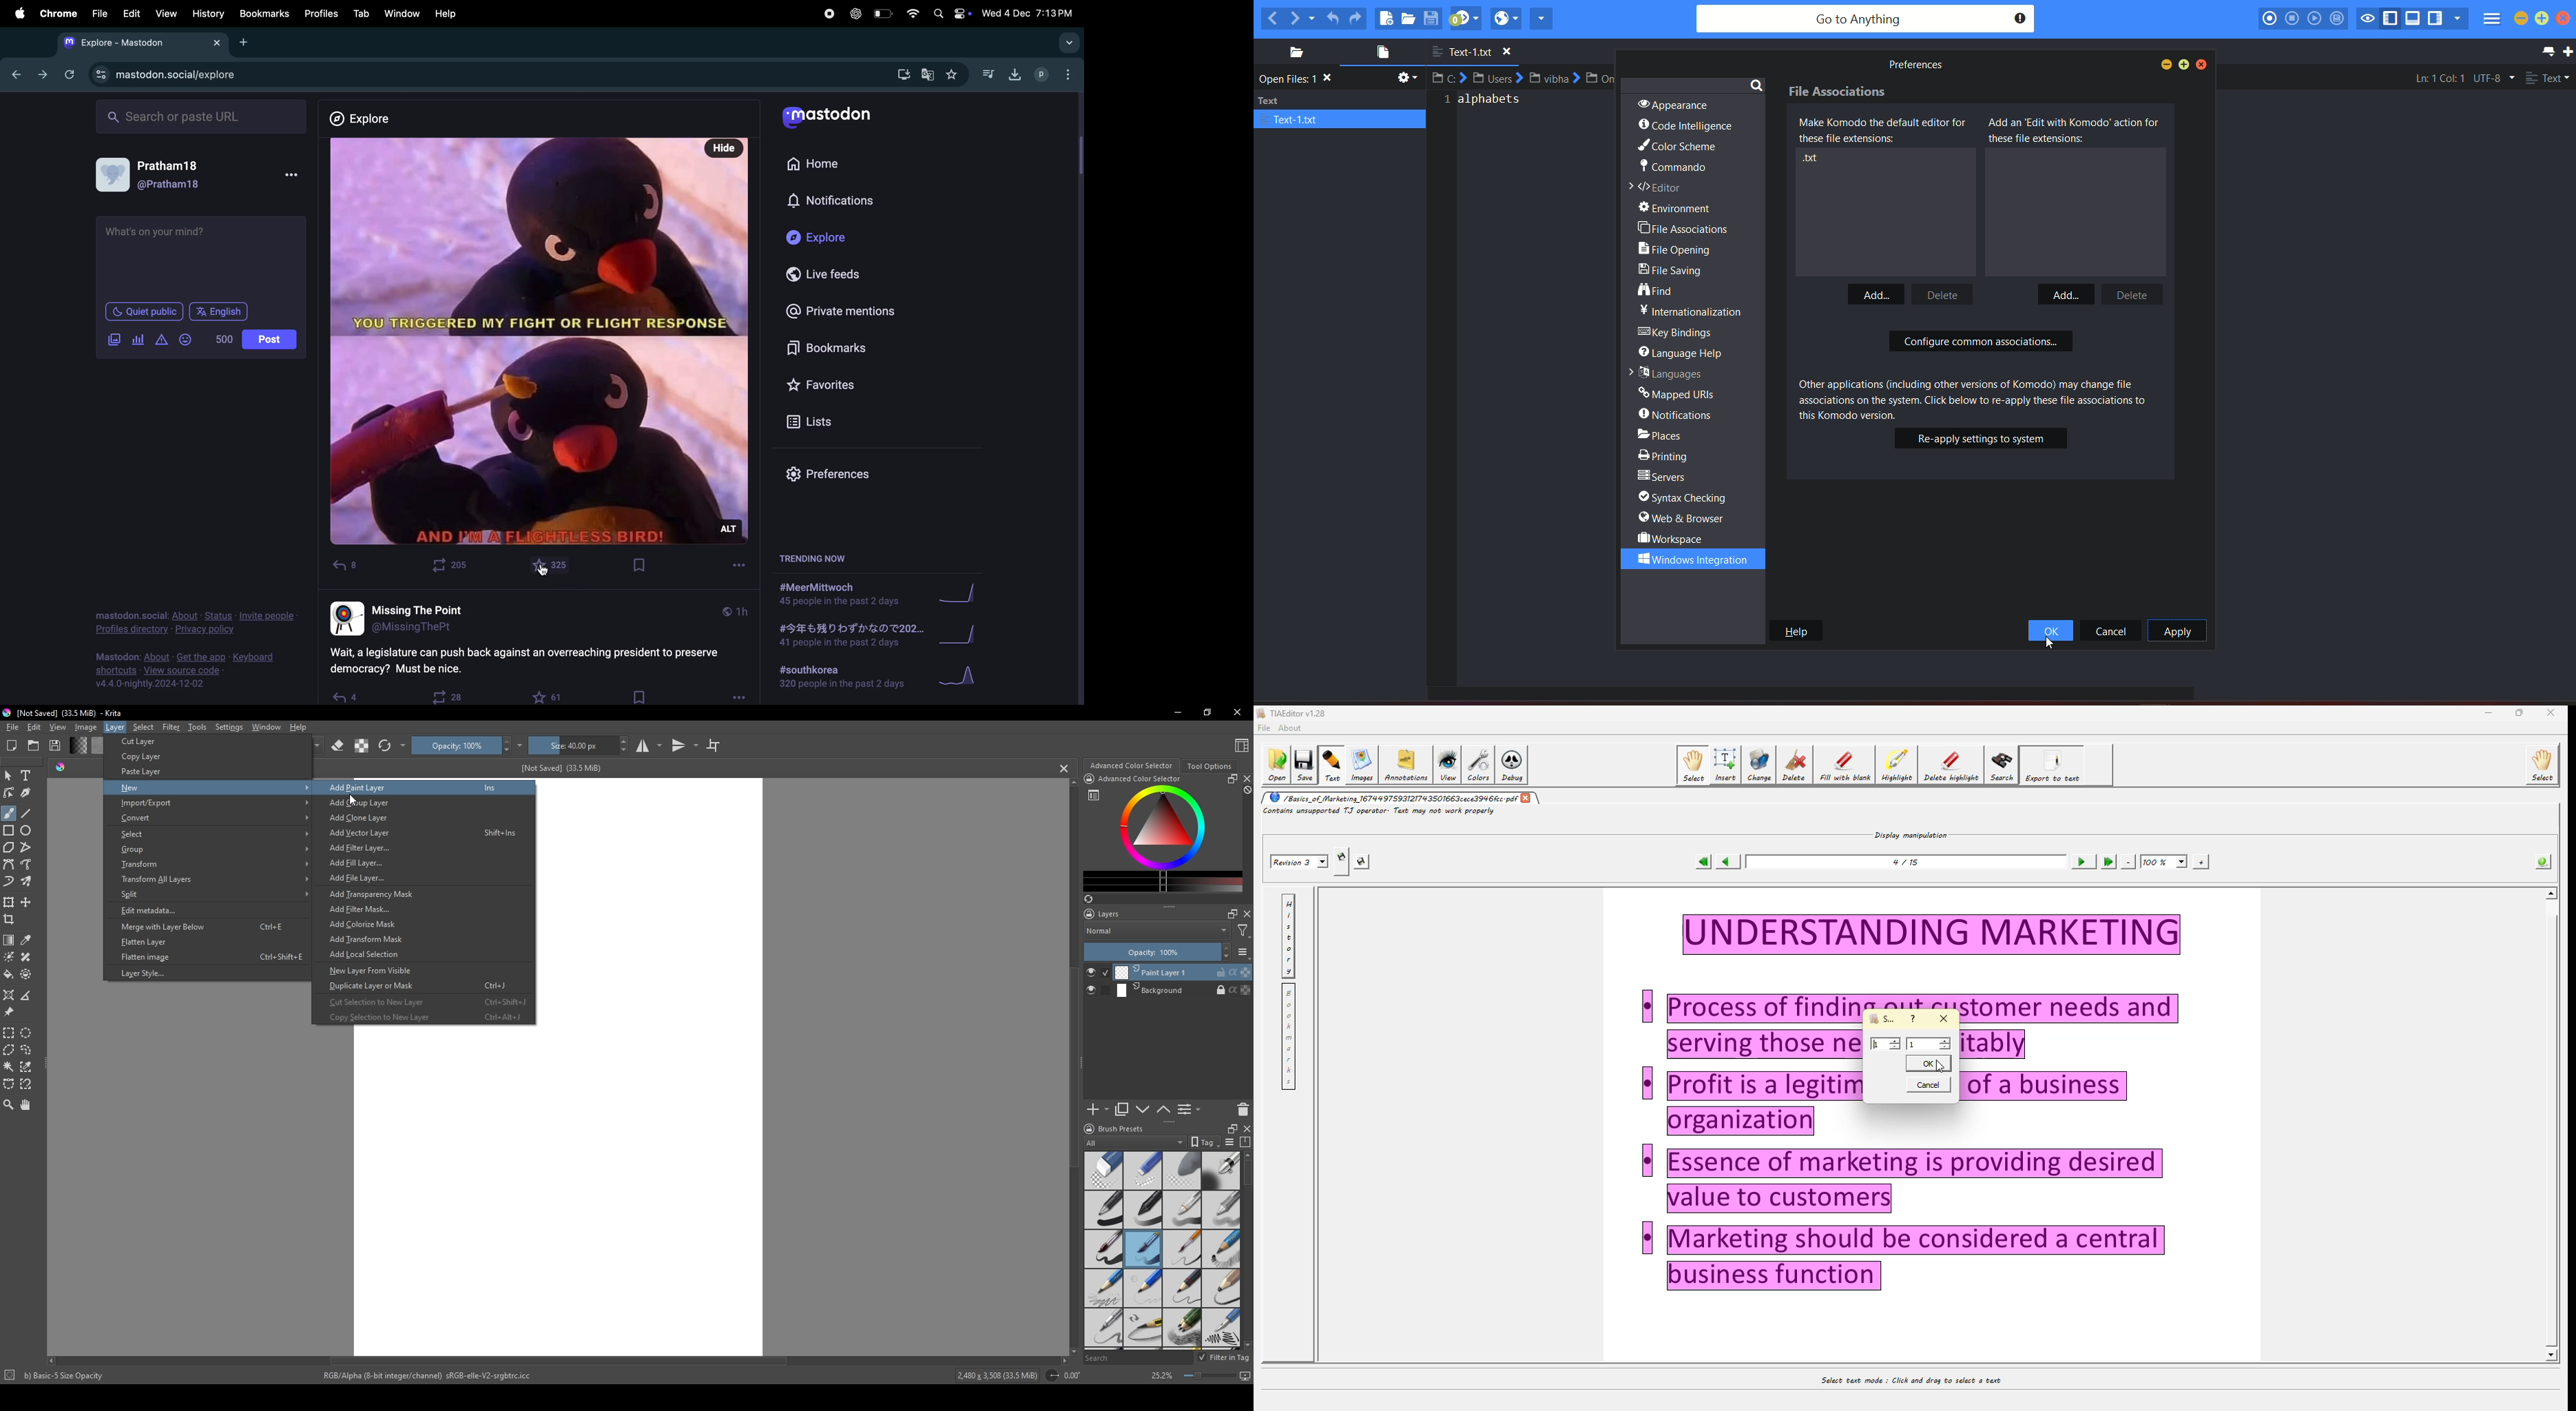 The width and height of the screenshot is (2576, 1428). I want to click on crop, so click(713, 745).